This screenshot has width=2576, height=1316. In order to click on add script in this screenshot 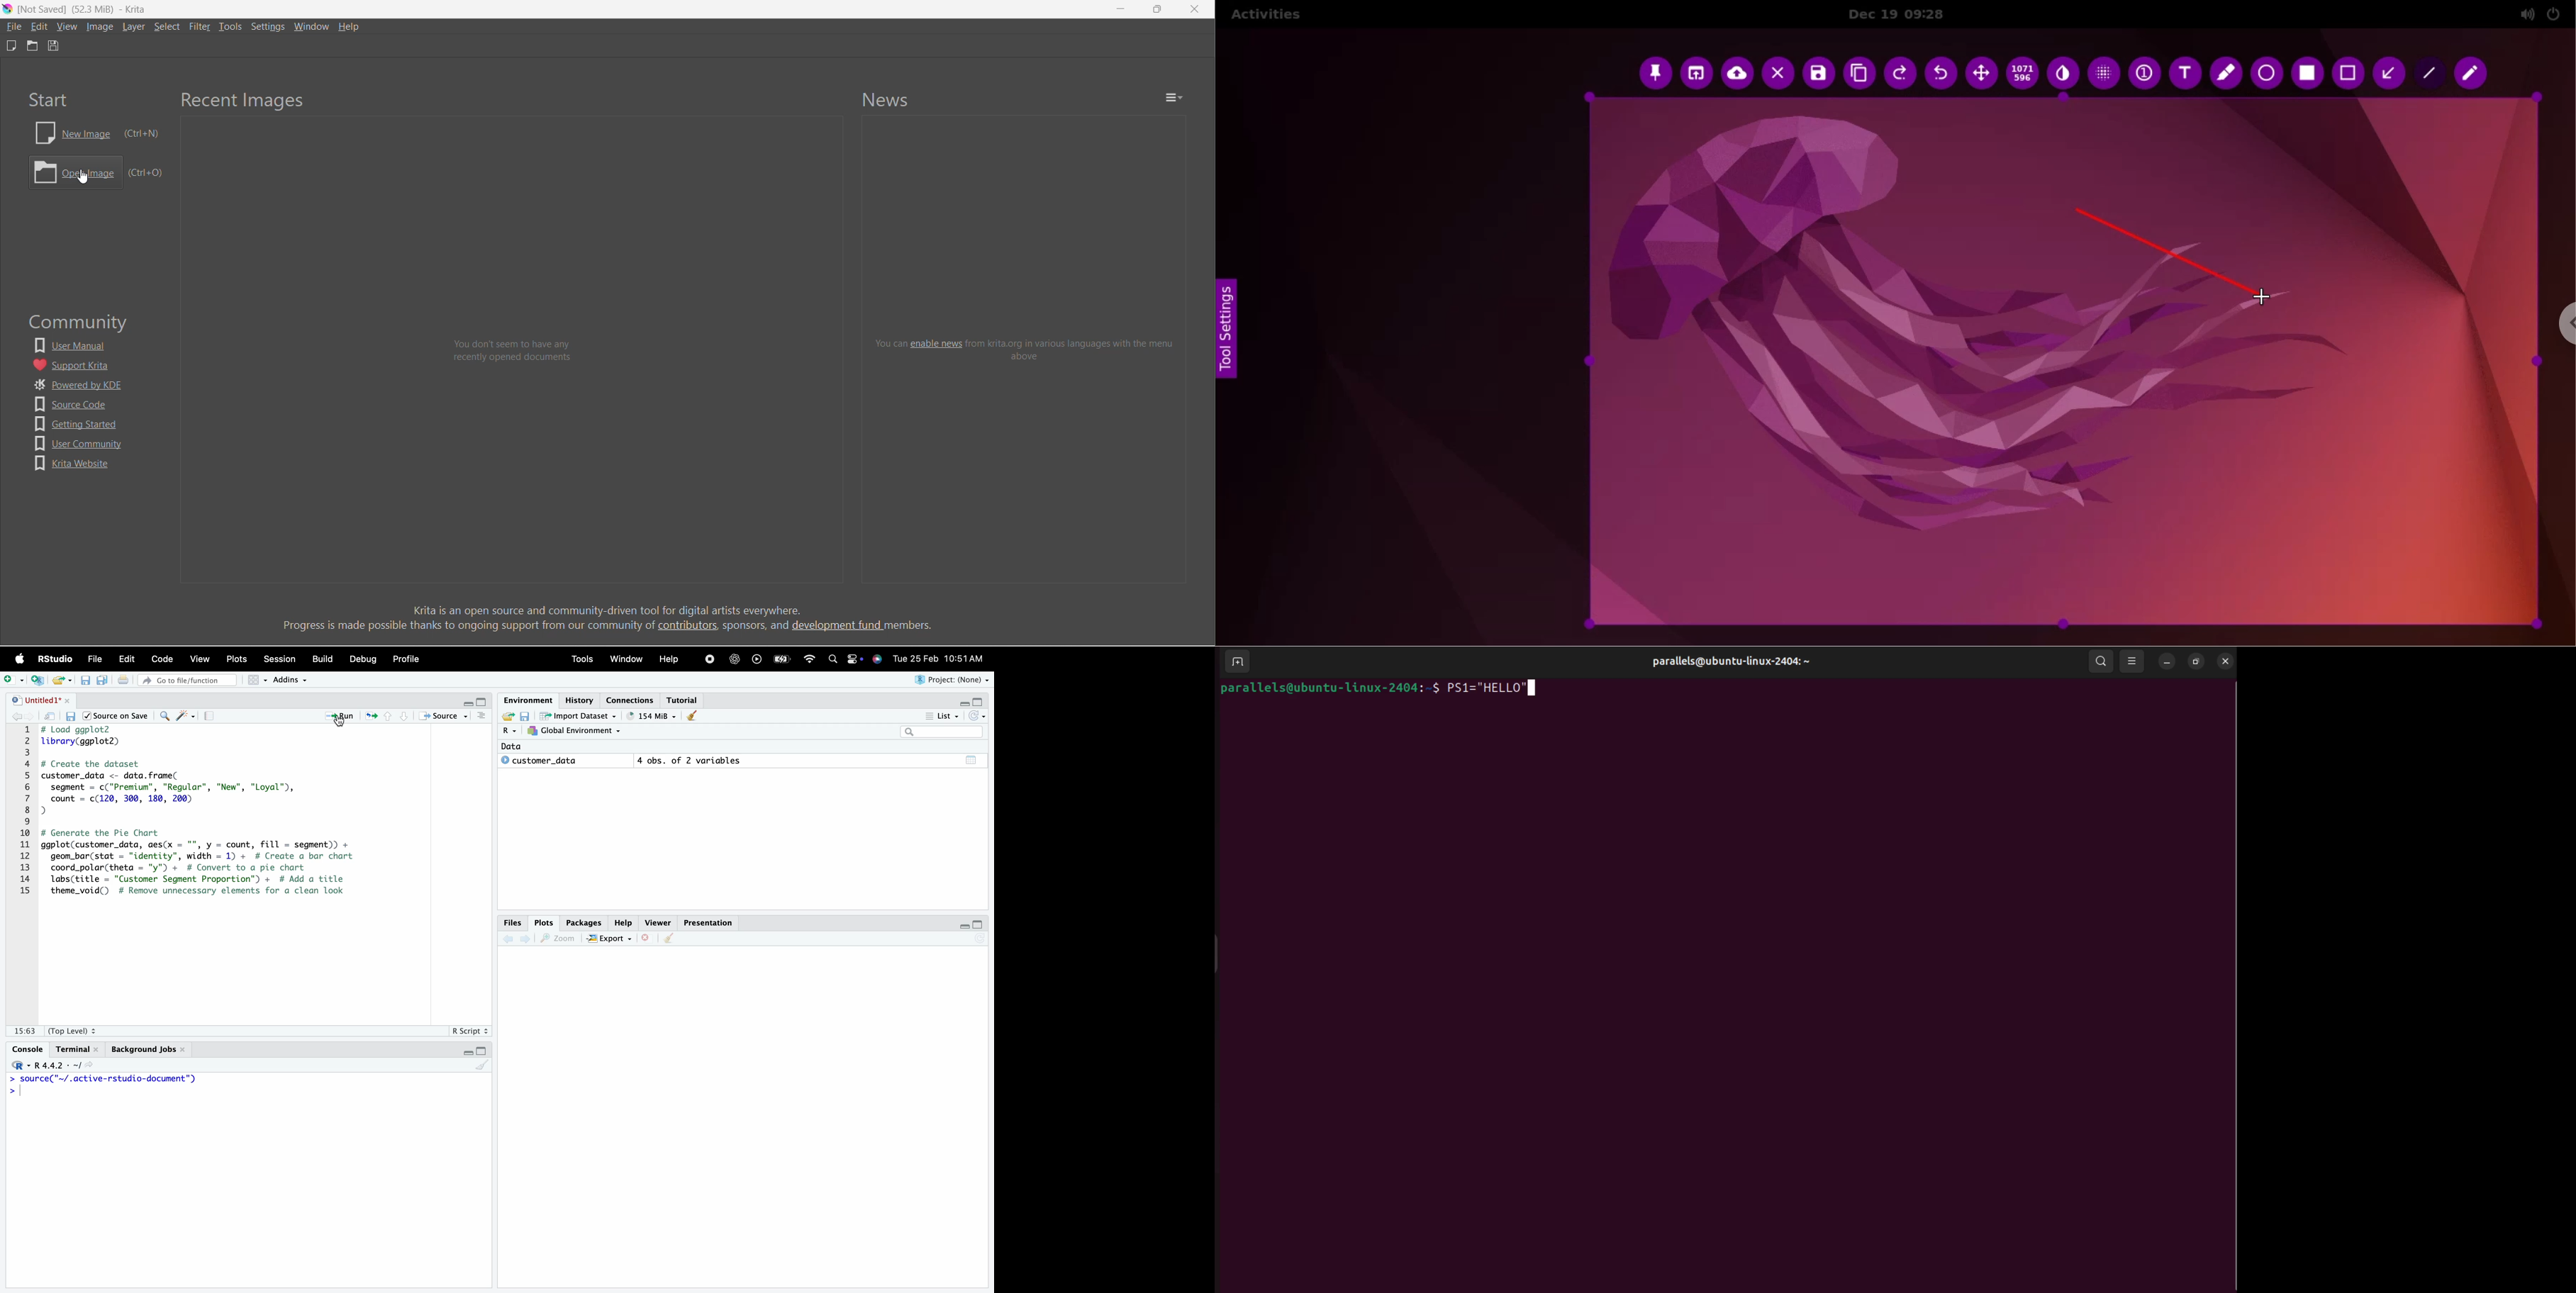, I will do `click(13, 678)`.